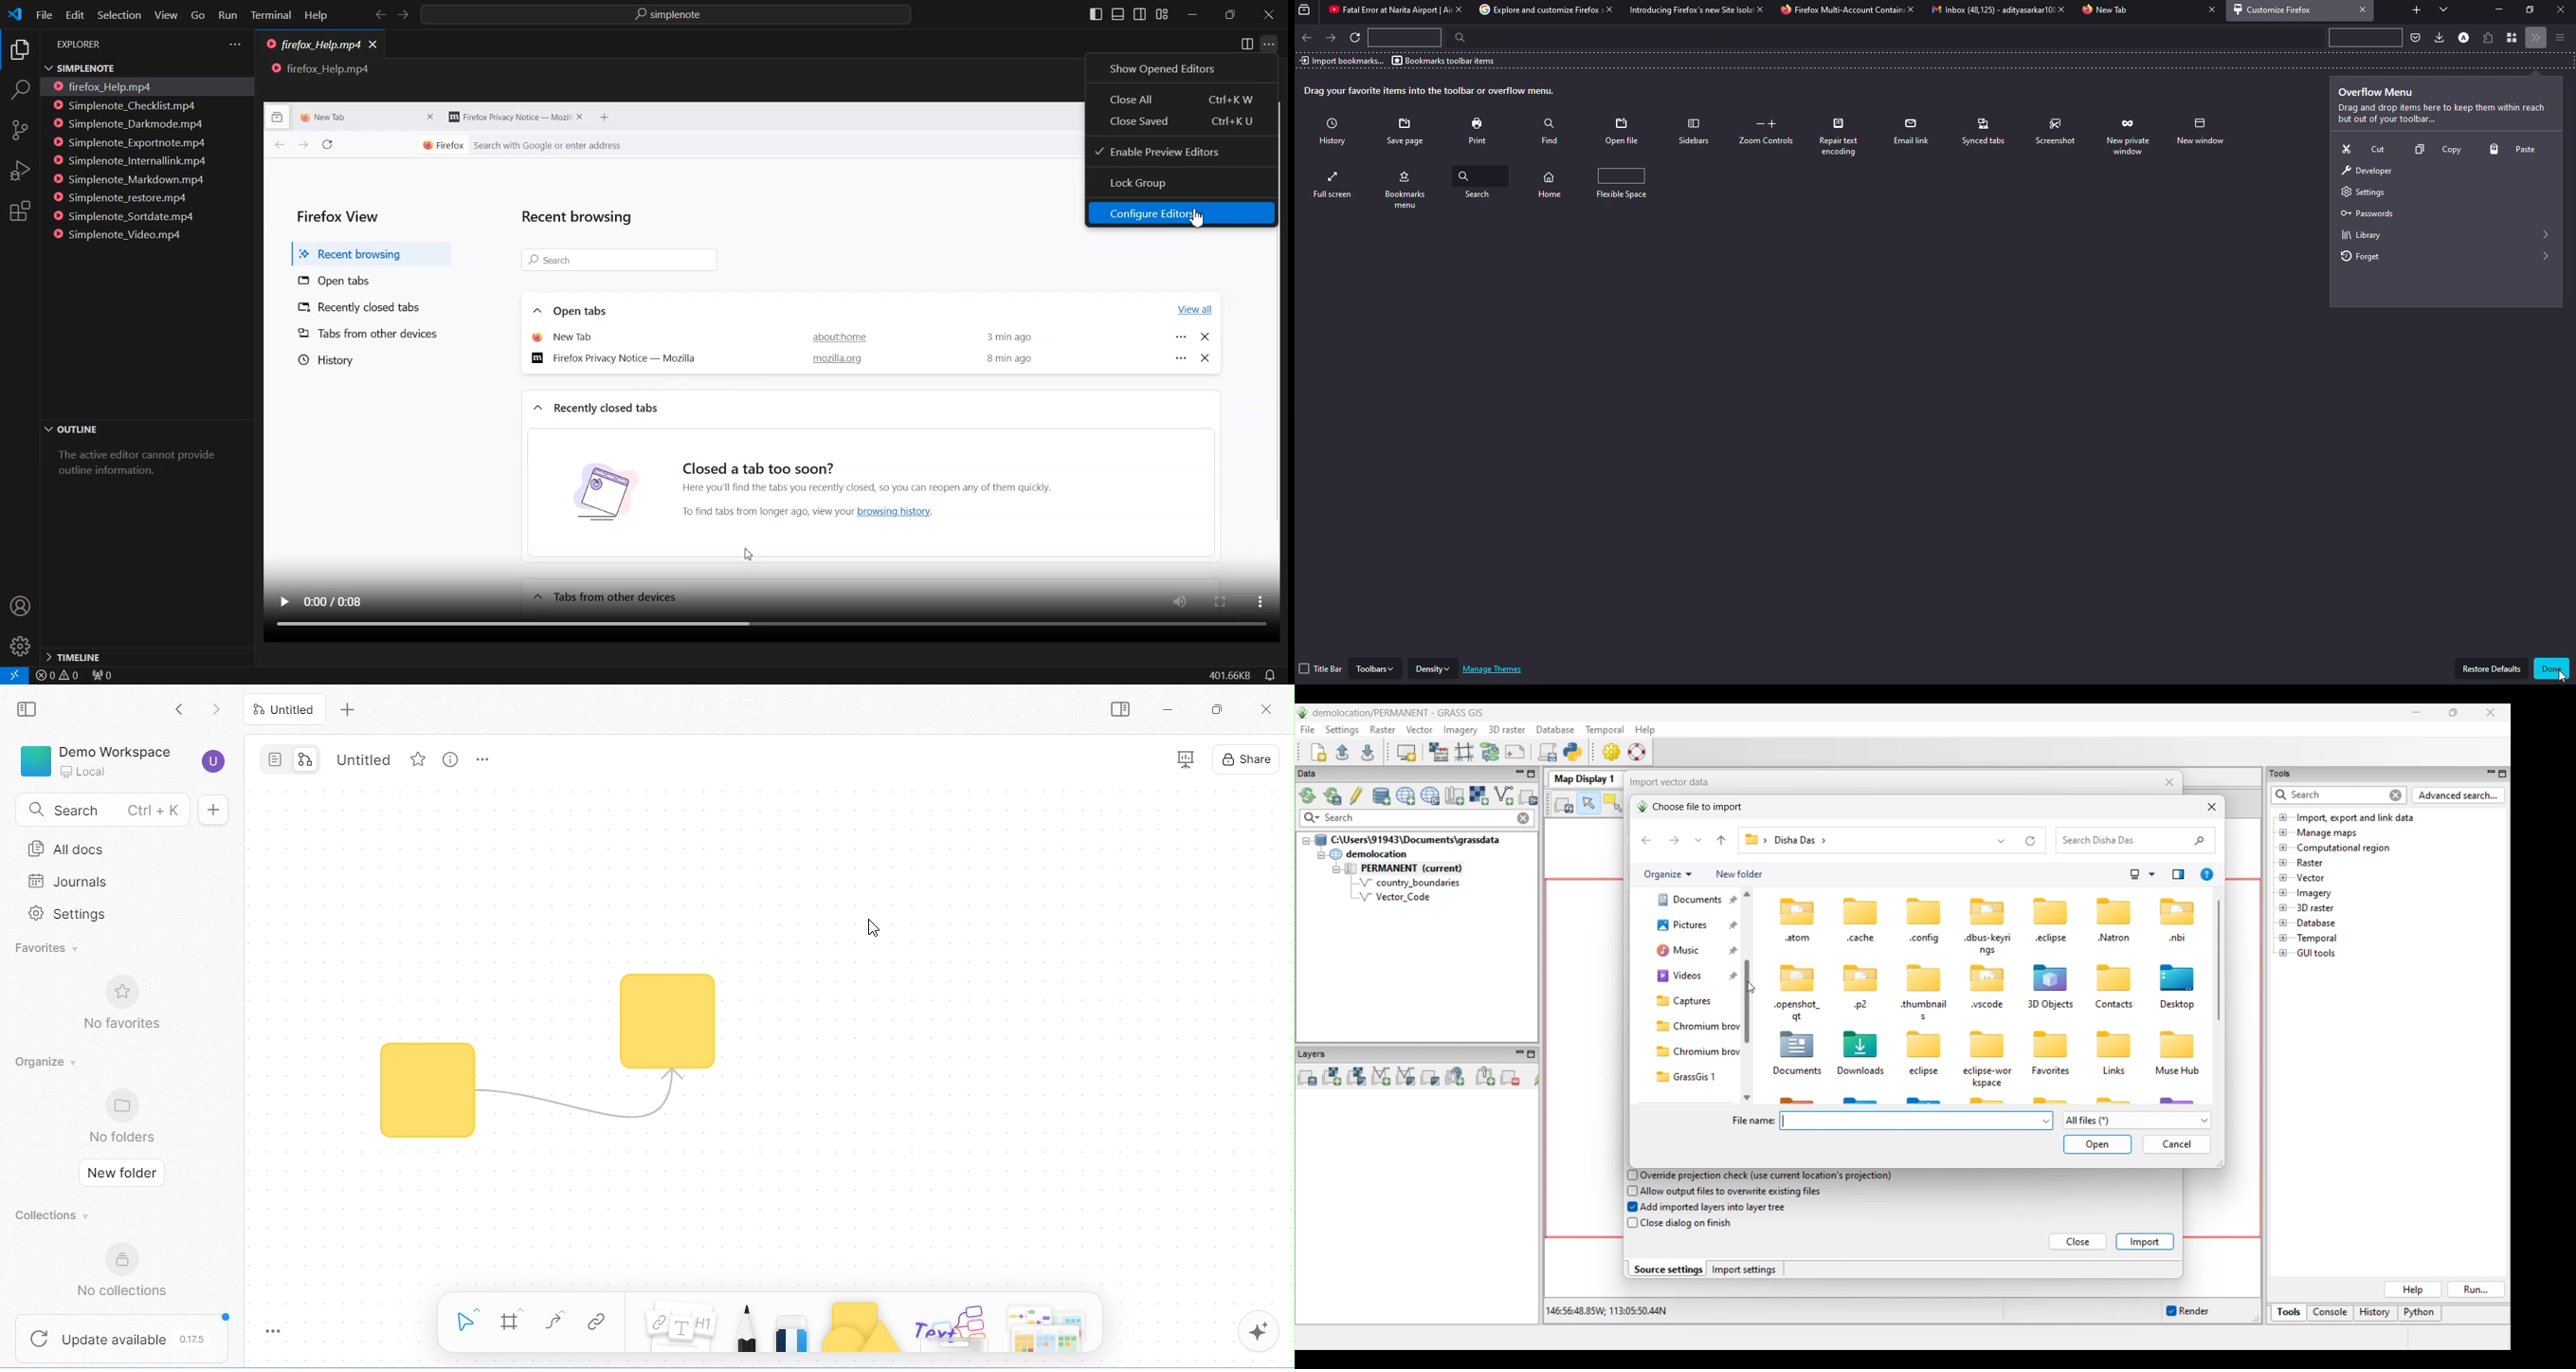 This screenshot has height=1372, width=2576. What do you see at coordinates (431, 117) in the screenshot?
I see `close` at bounding box center [431, 117].